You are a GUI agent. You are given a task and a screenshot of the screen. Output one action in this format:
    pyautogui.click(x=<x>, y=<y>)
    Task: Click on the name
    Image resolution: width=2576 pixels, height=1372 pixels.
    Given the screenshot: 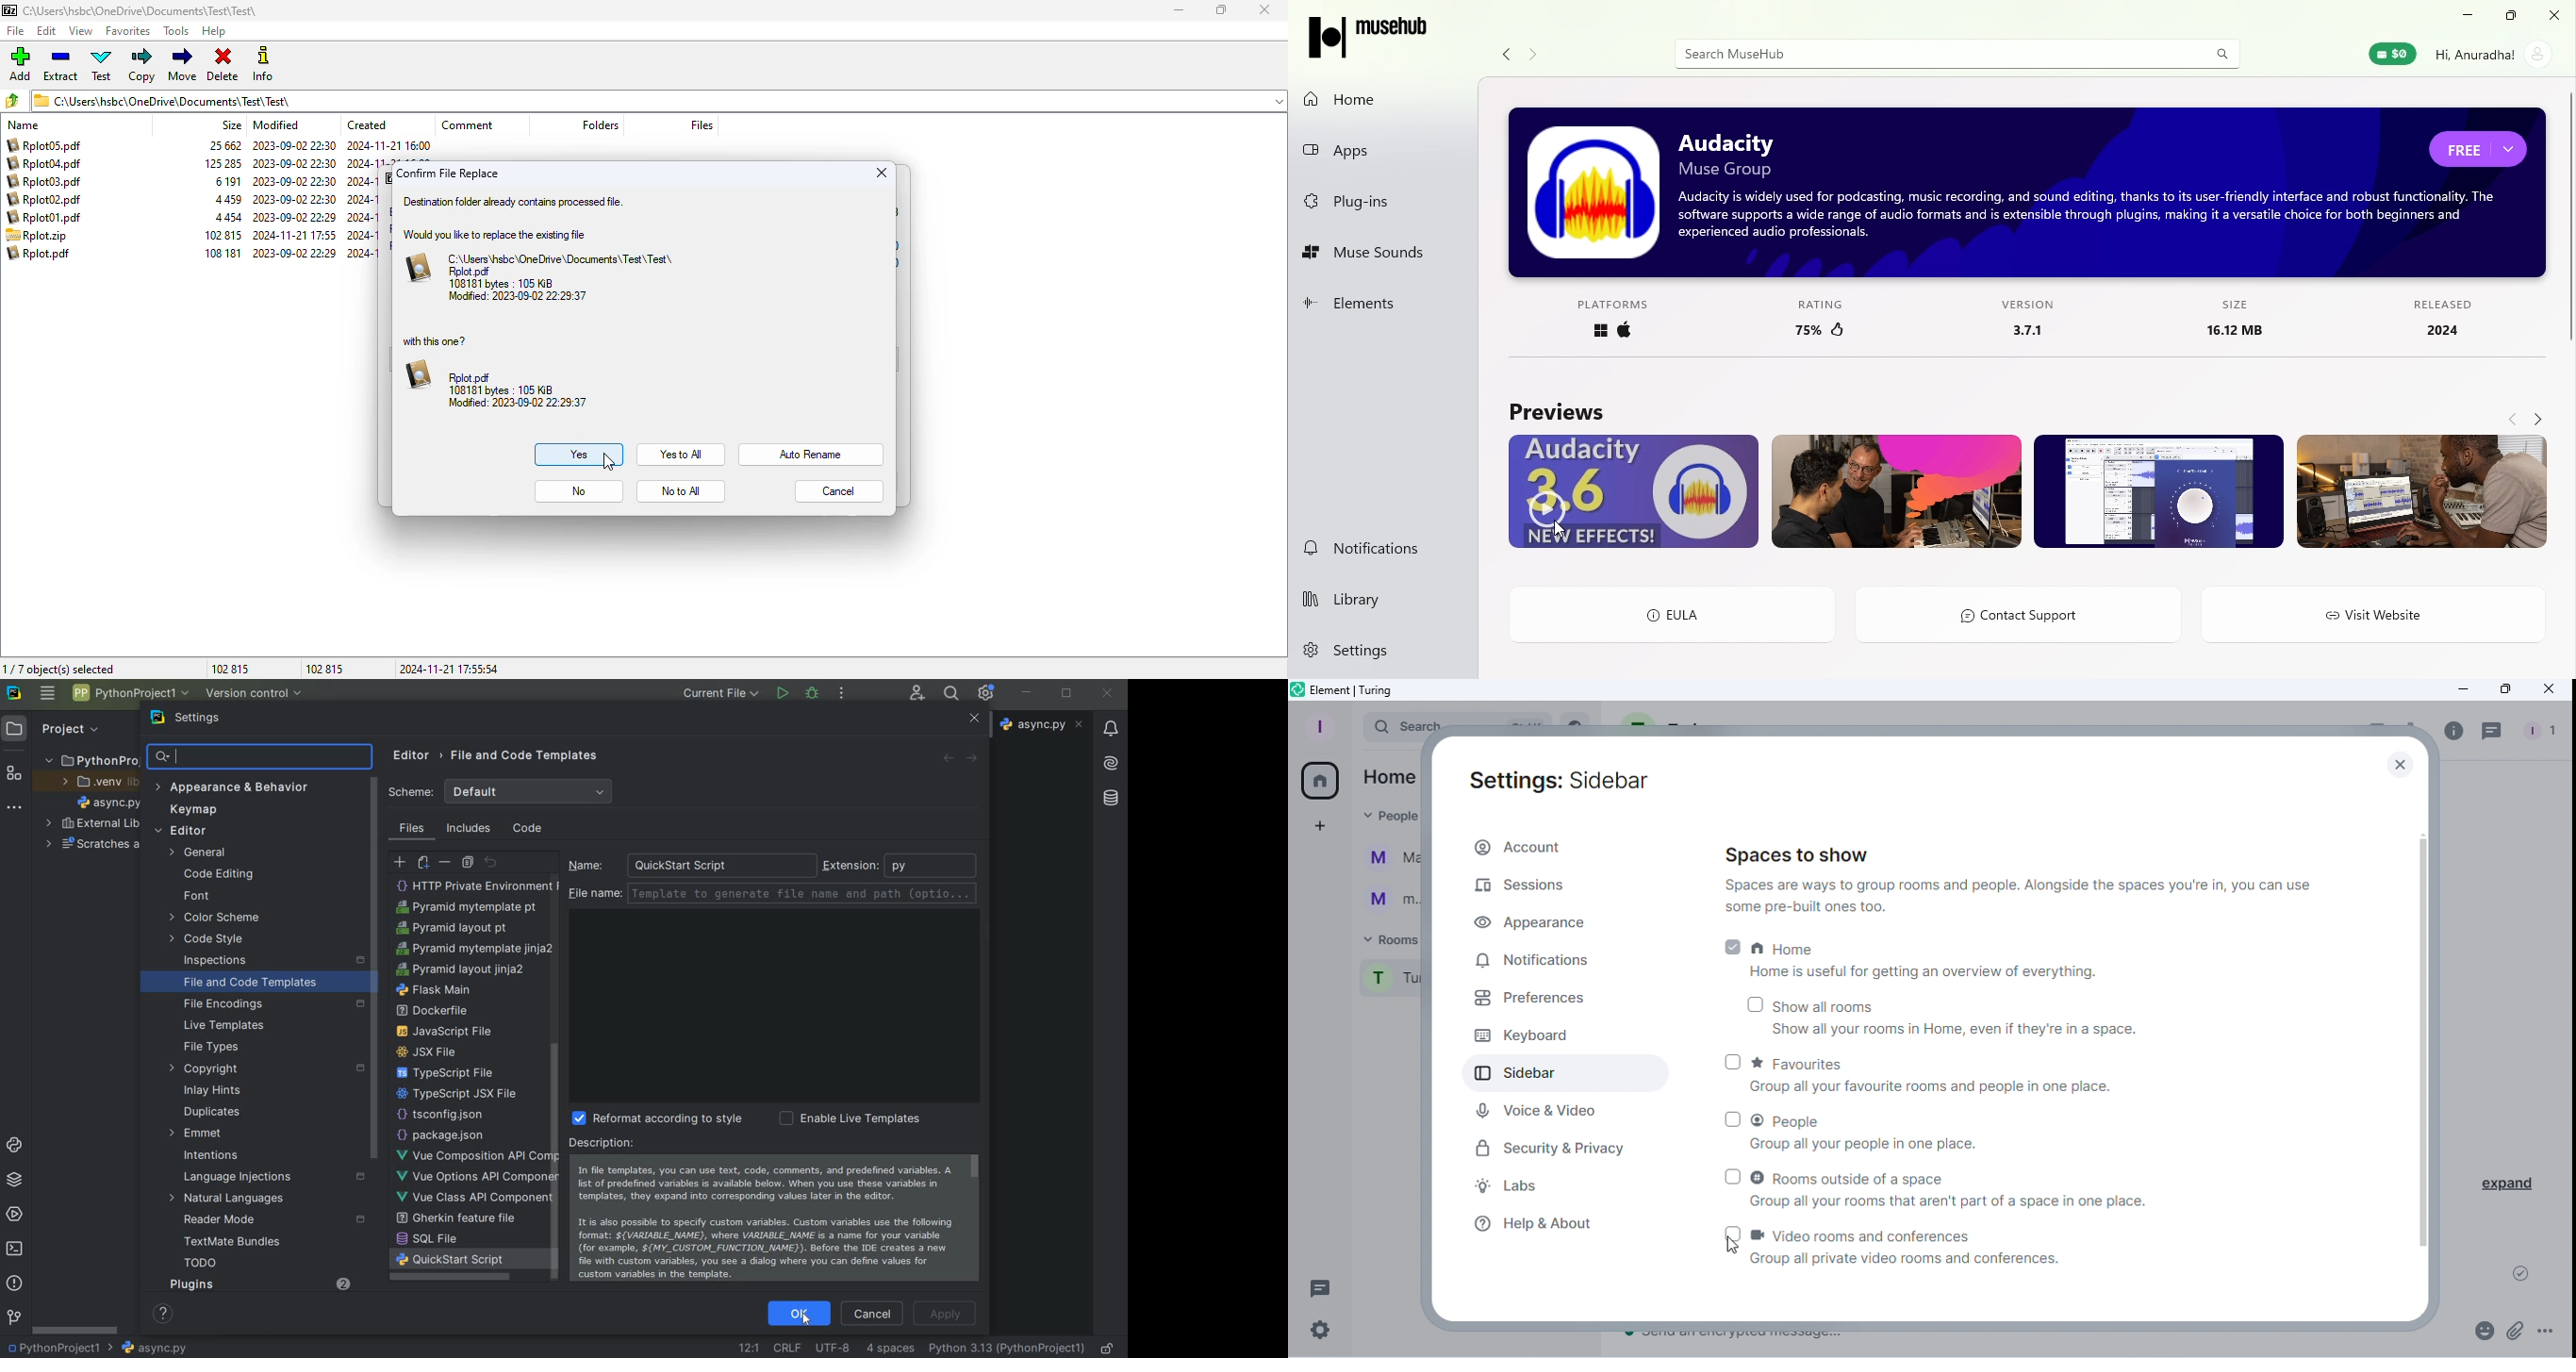 What is the action you would take?
    pyautogui.click(x=588, y=866)
    